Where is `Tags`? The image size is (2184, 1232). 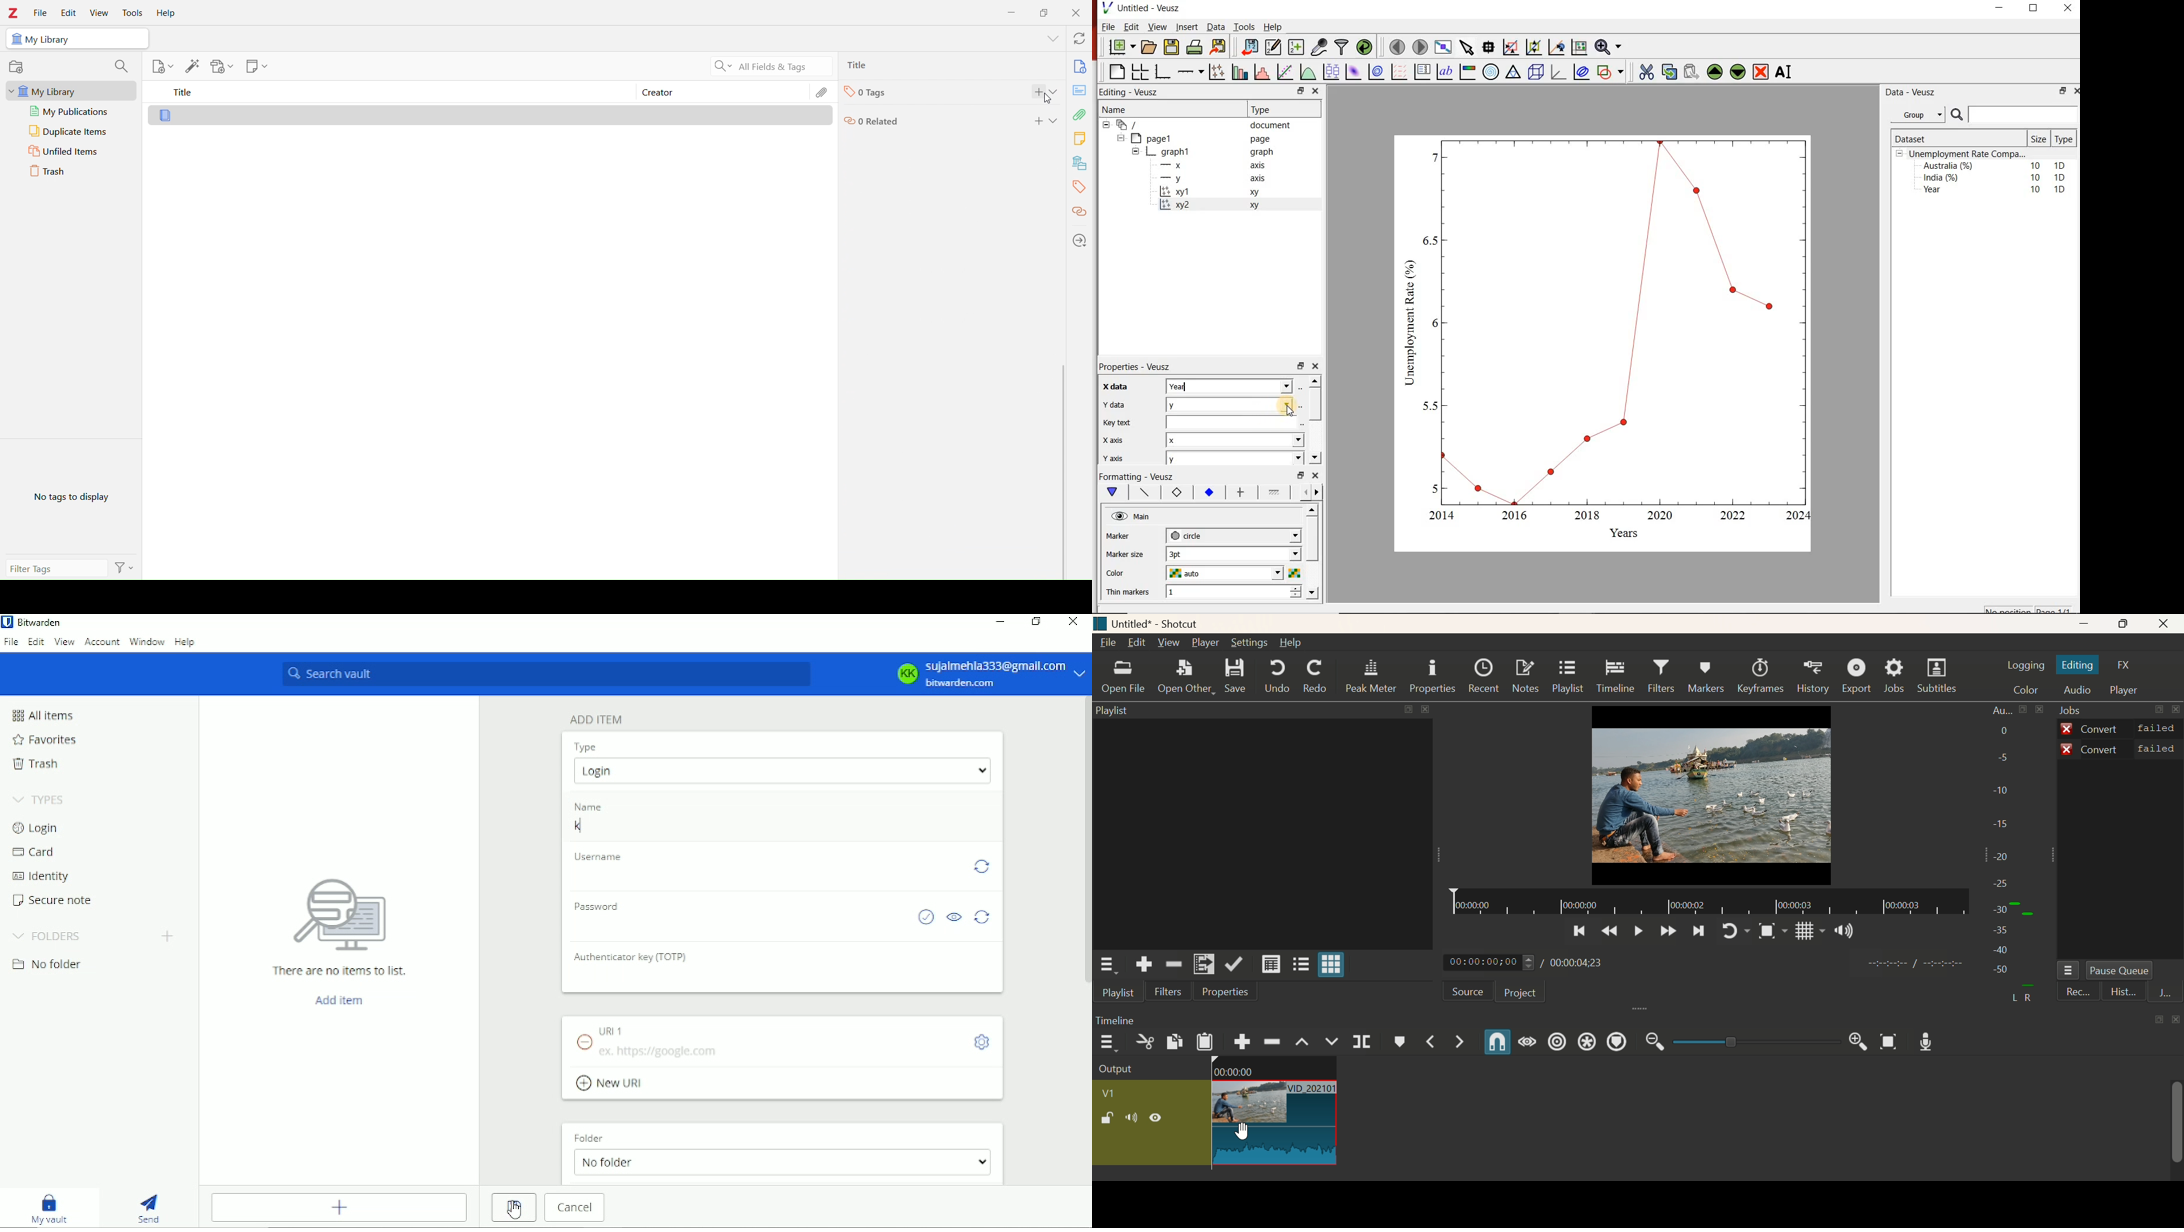
Tags is located at coordinates (870, 94).